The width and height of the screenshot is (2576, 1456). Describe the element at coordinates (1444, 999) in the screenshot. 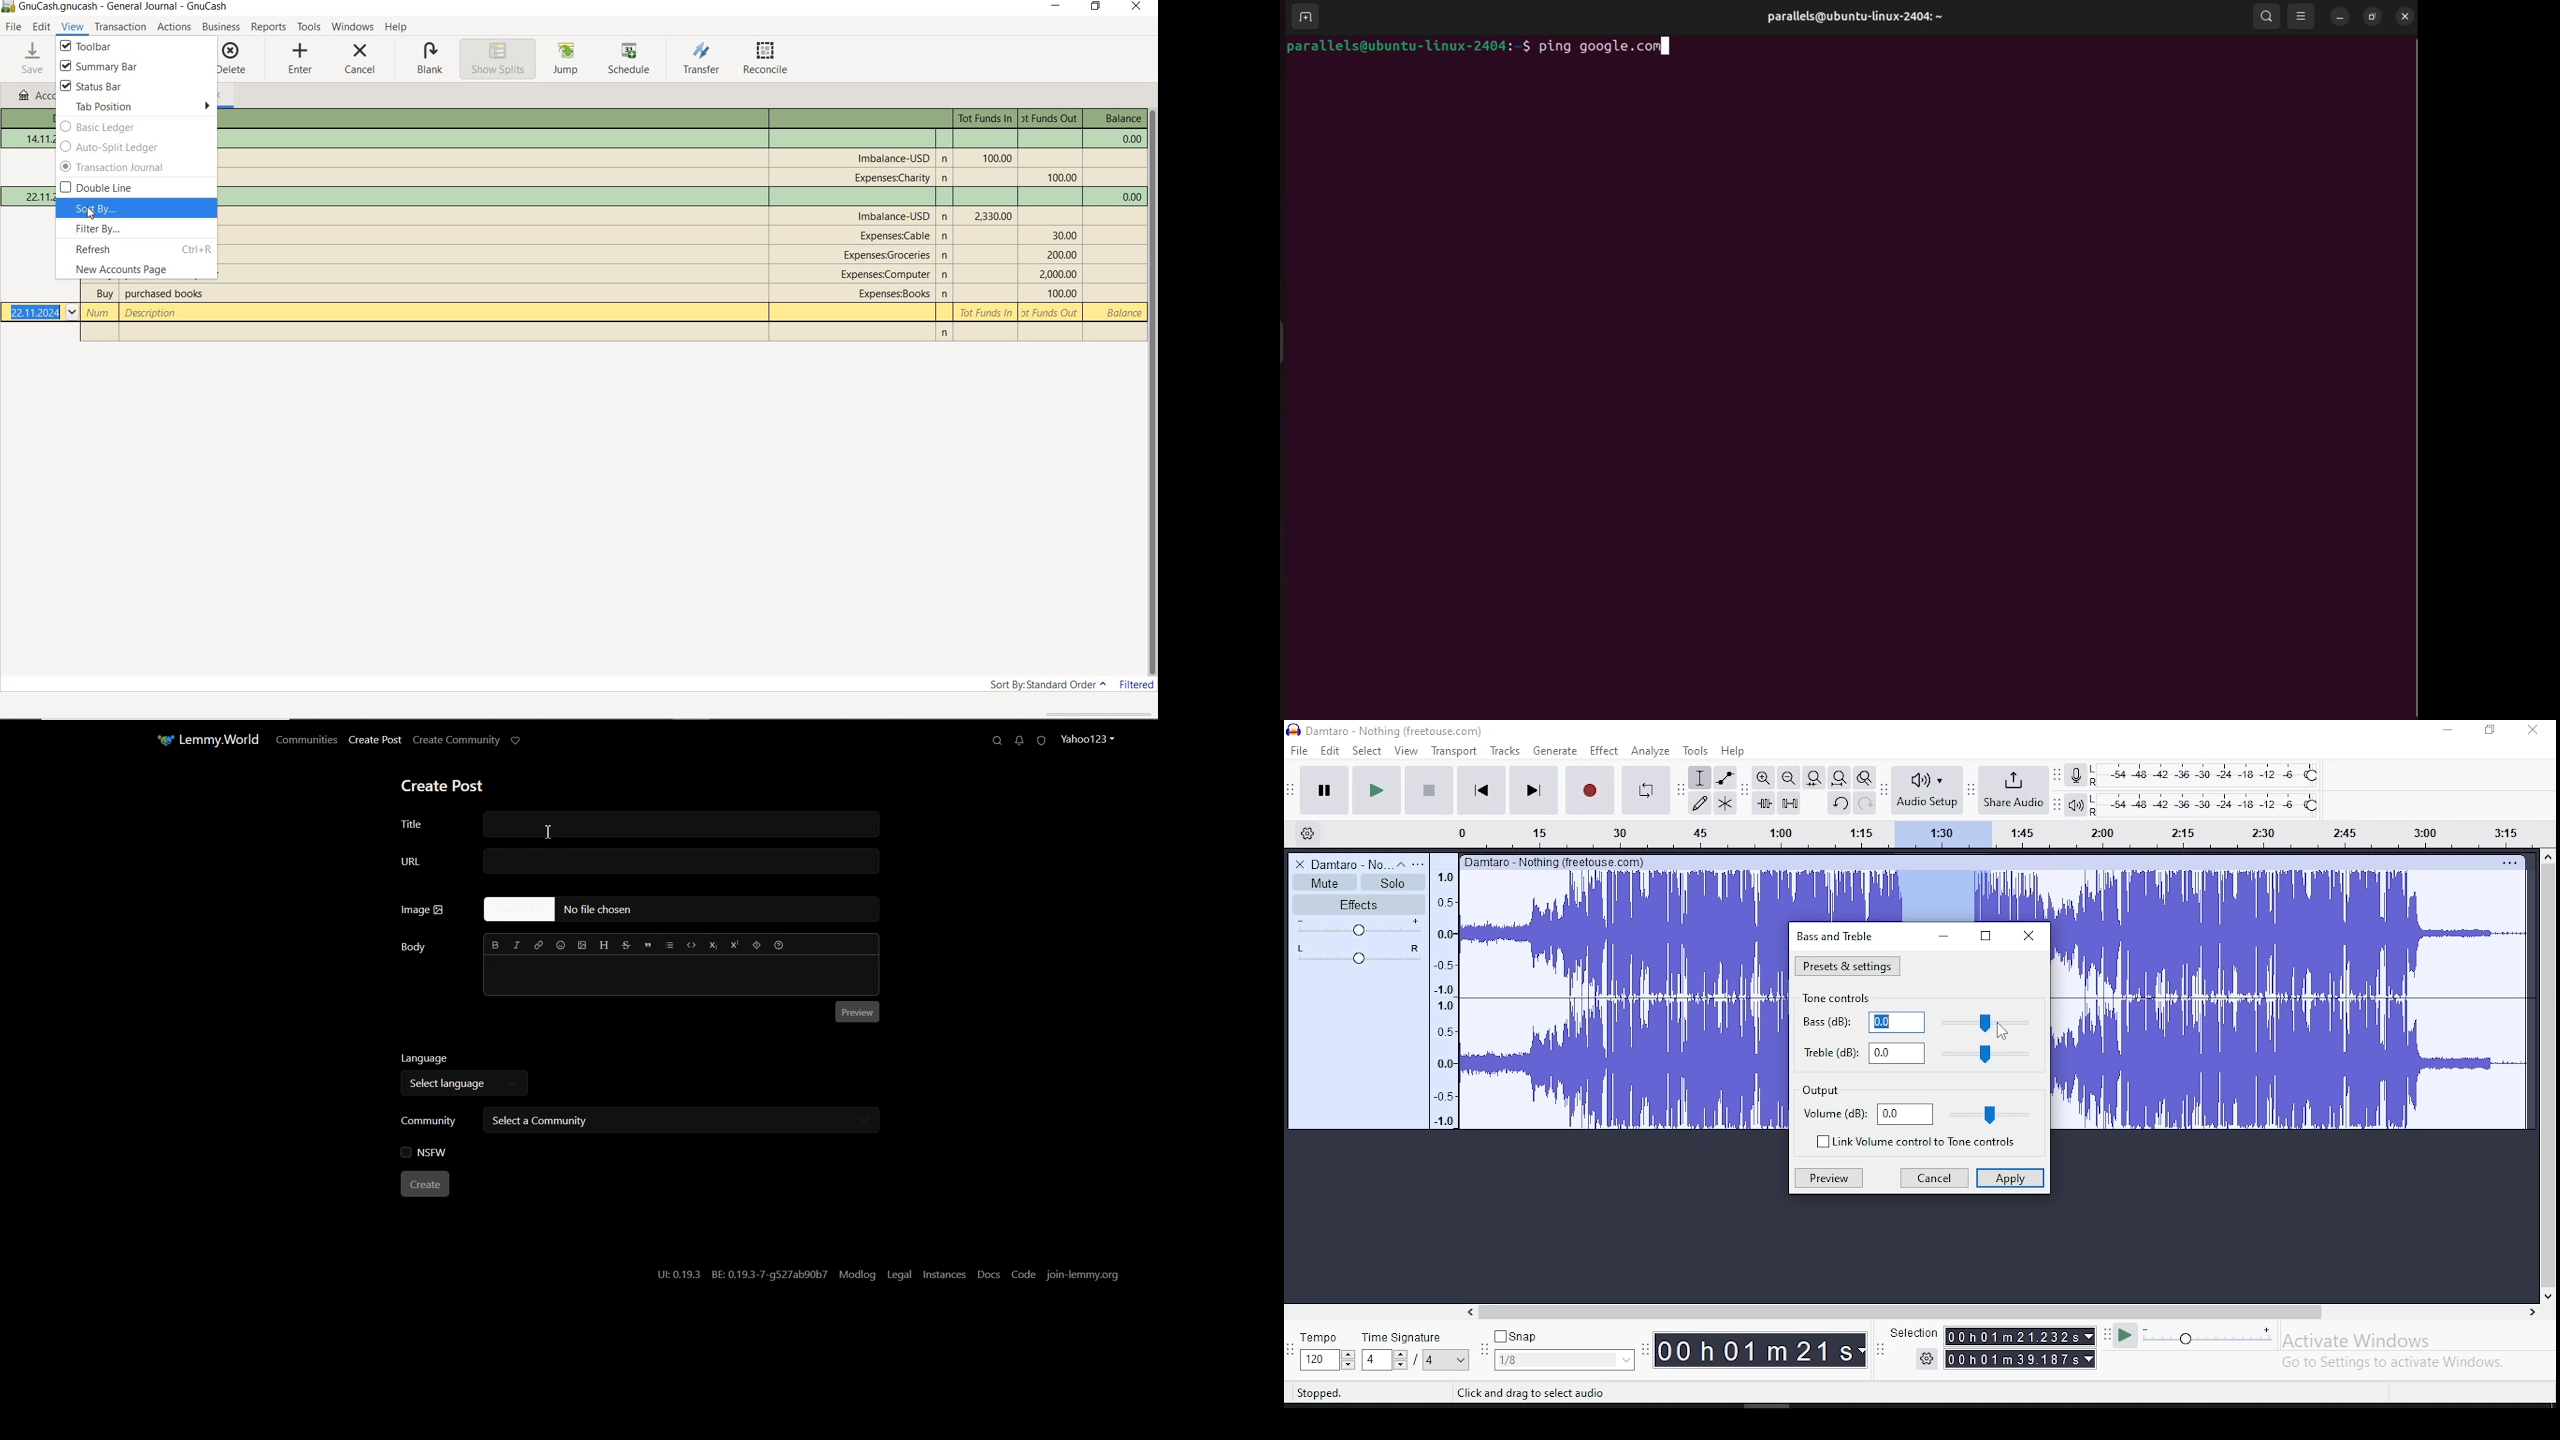

I see `` at that location.